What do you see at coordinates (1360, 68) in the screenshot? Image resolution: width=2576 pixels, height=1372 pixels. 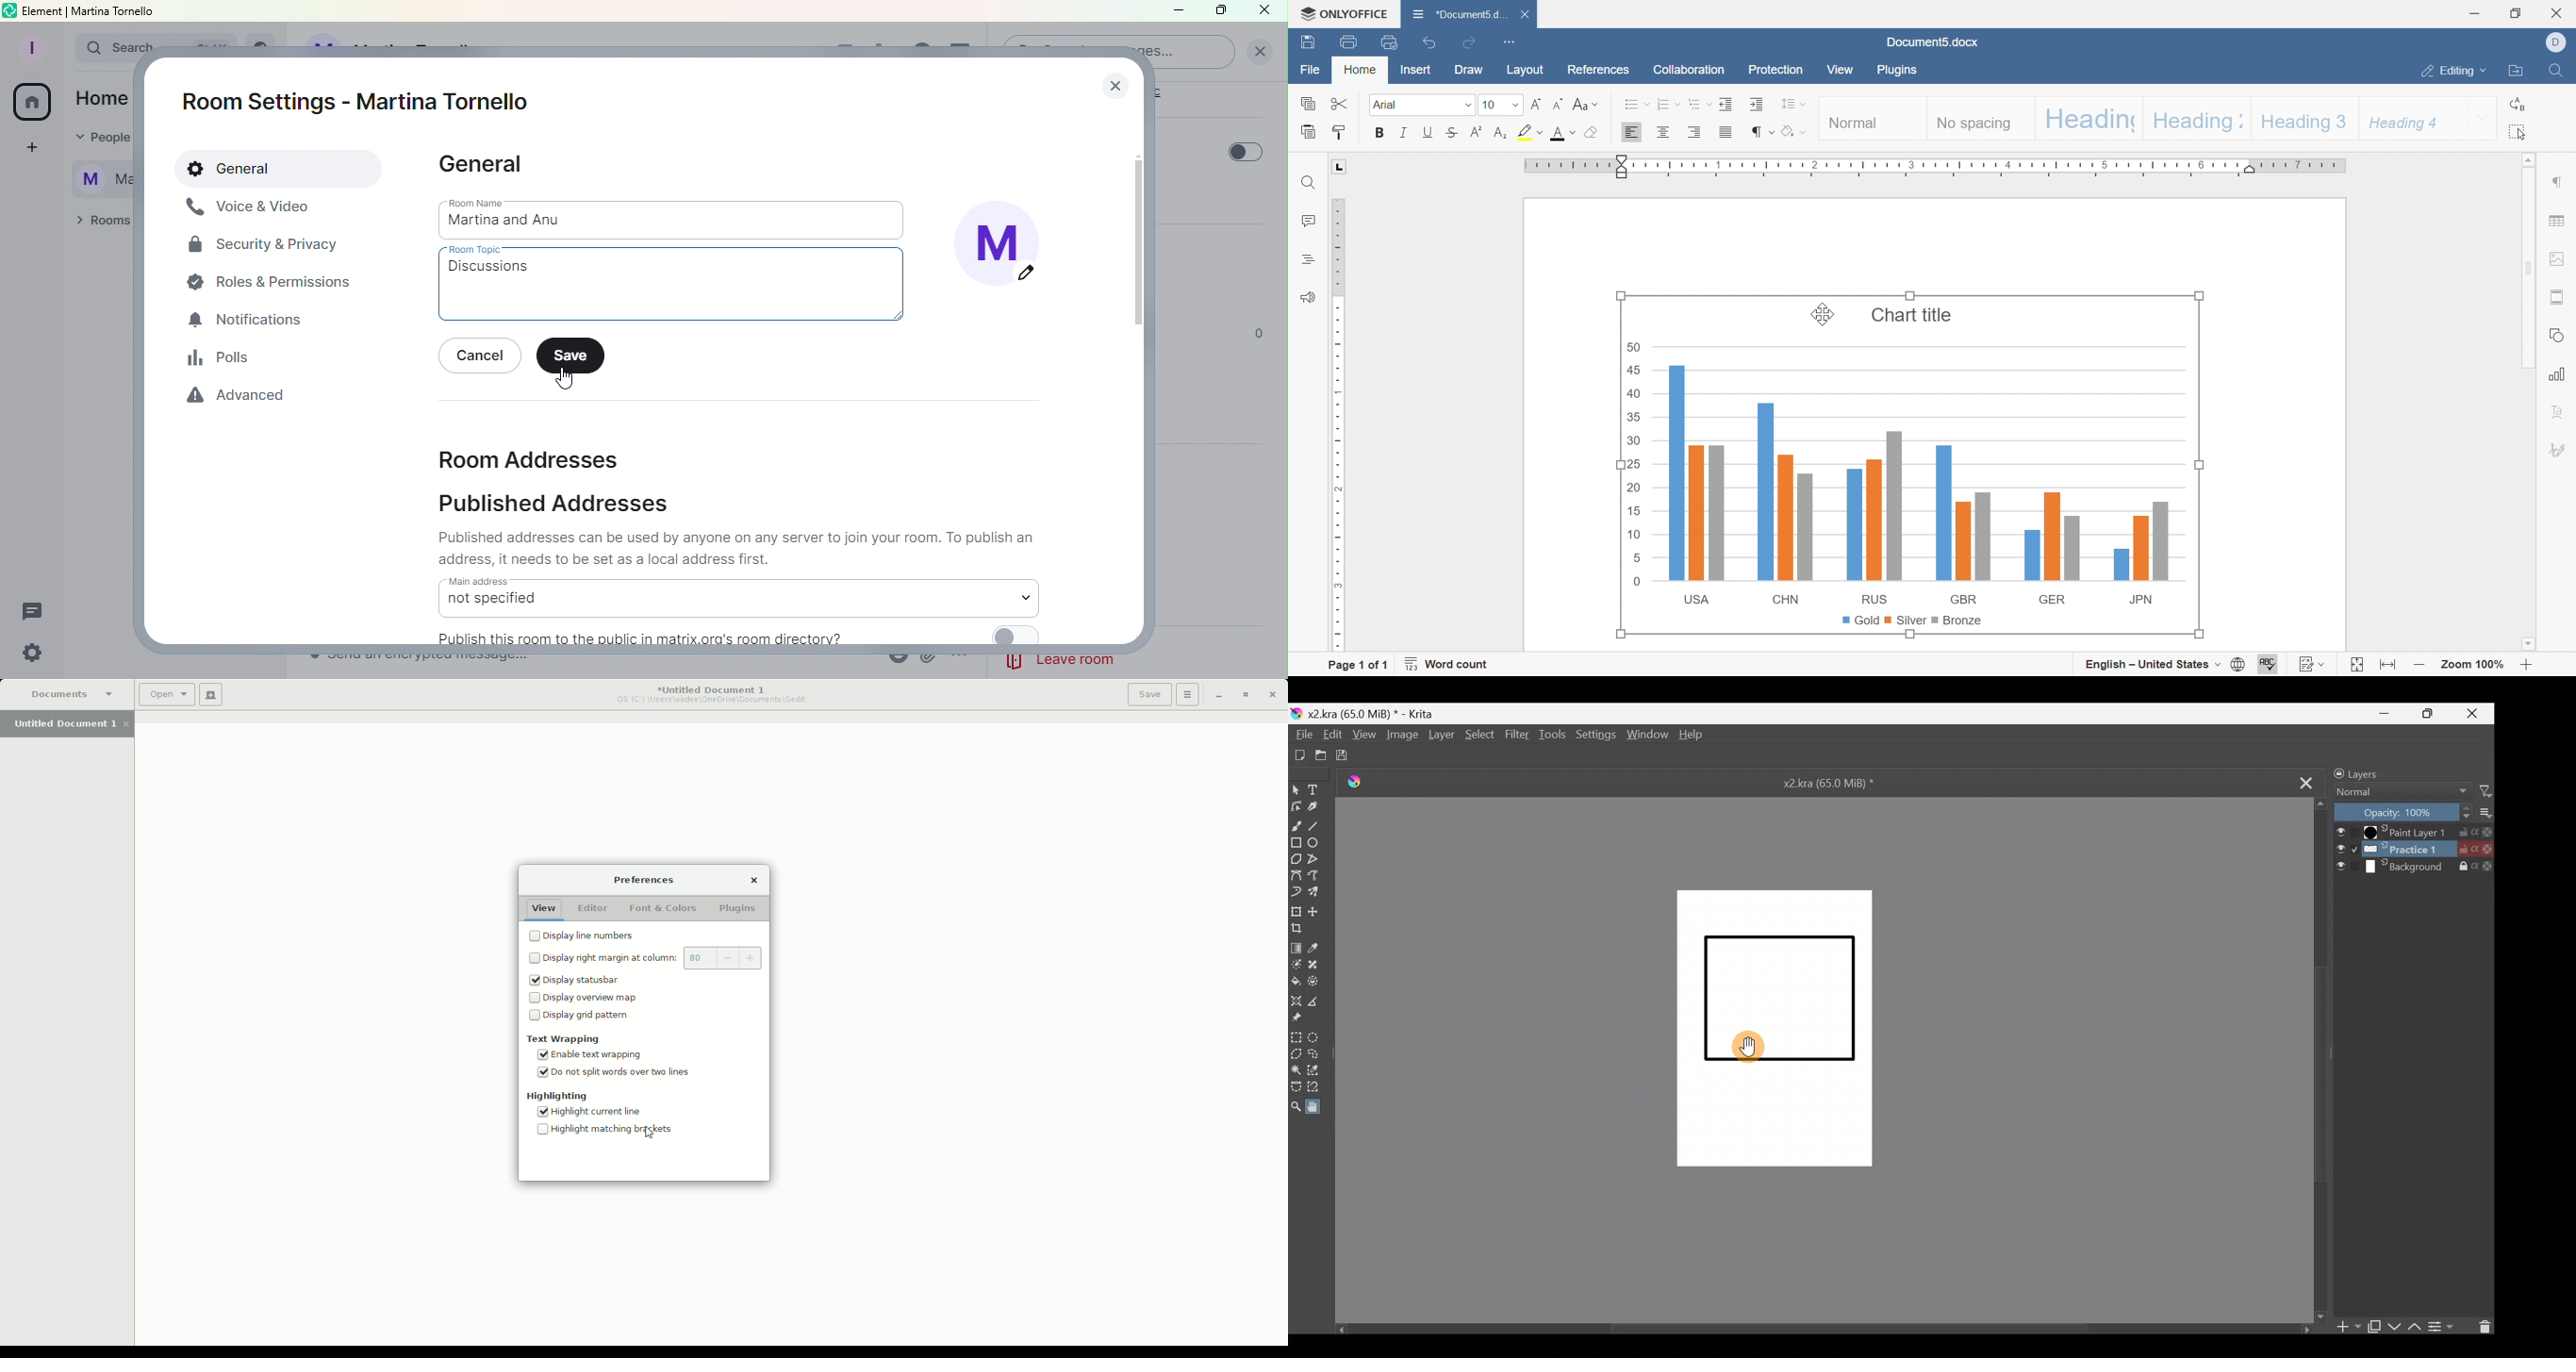 I see `home` at bounding box center [1360, 68].